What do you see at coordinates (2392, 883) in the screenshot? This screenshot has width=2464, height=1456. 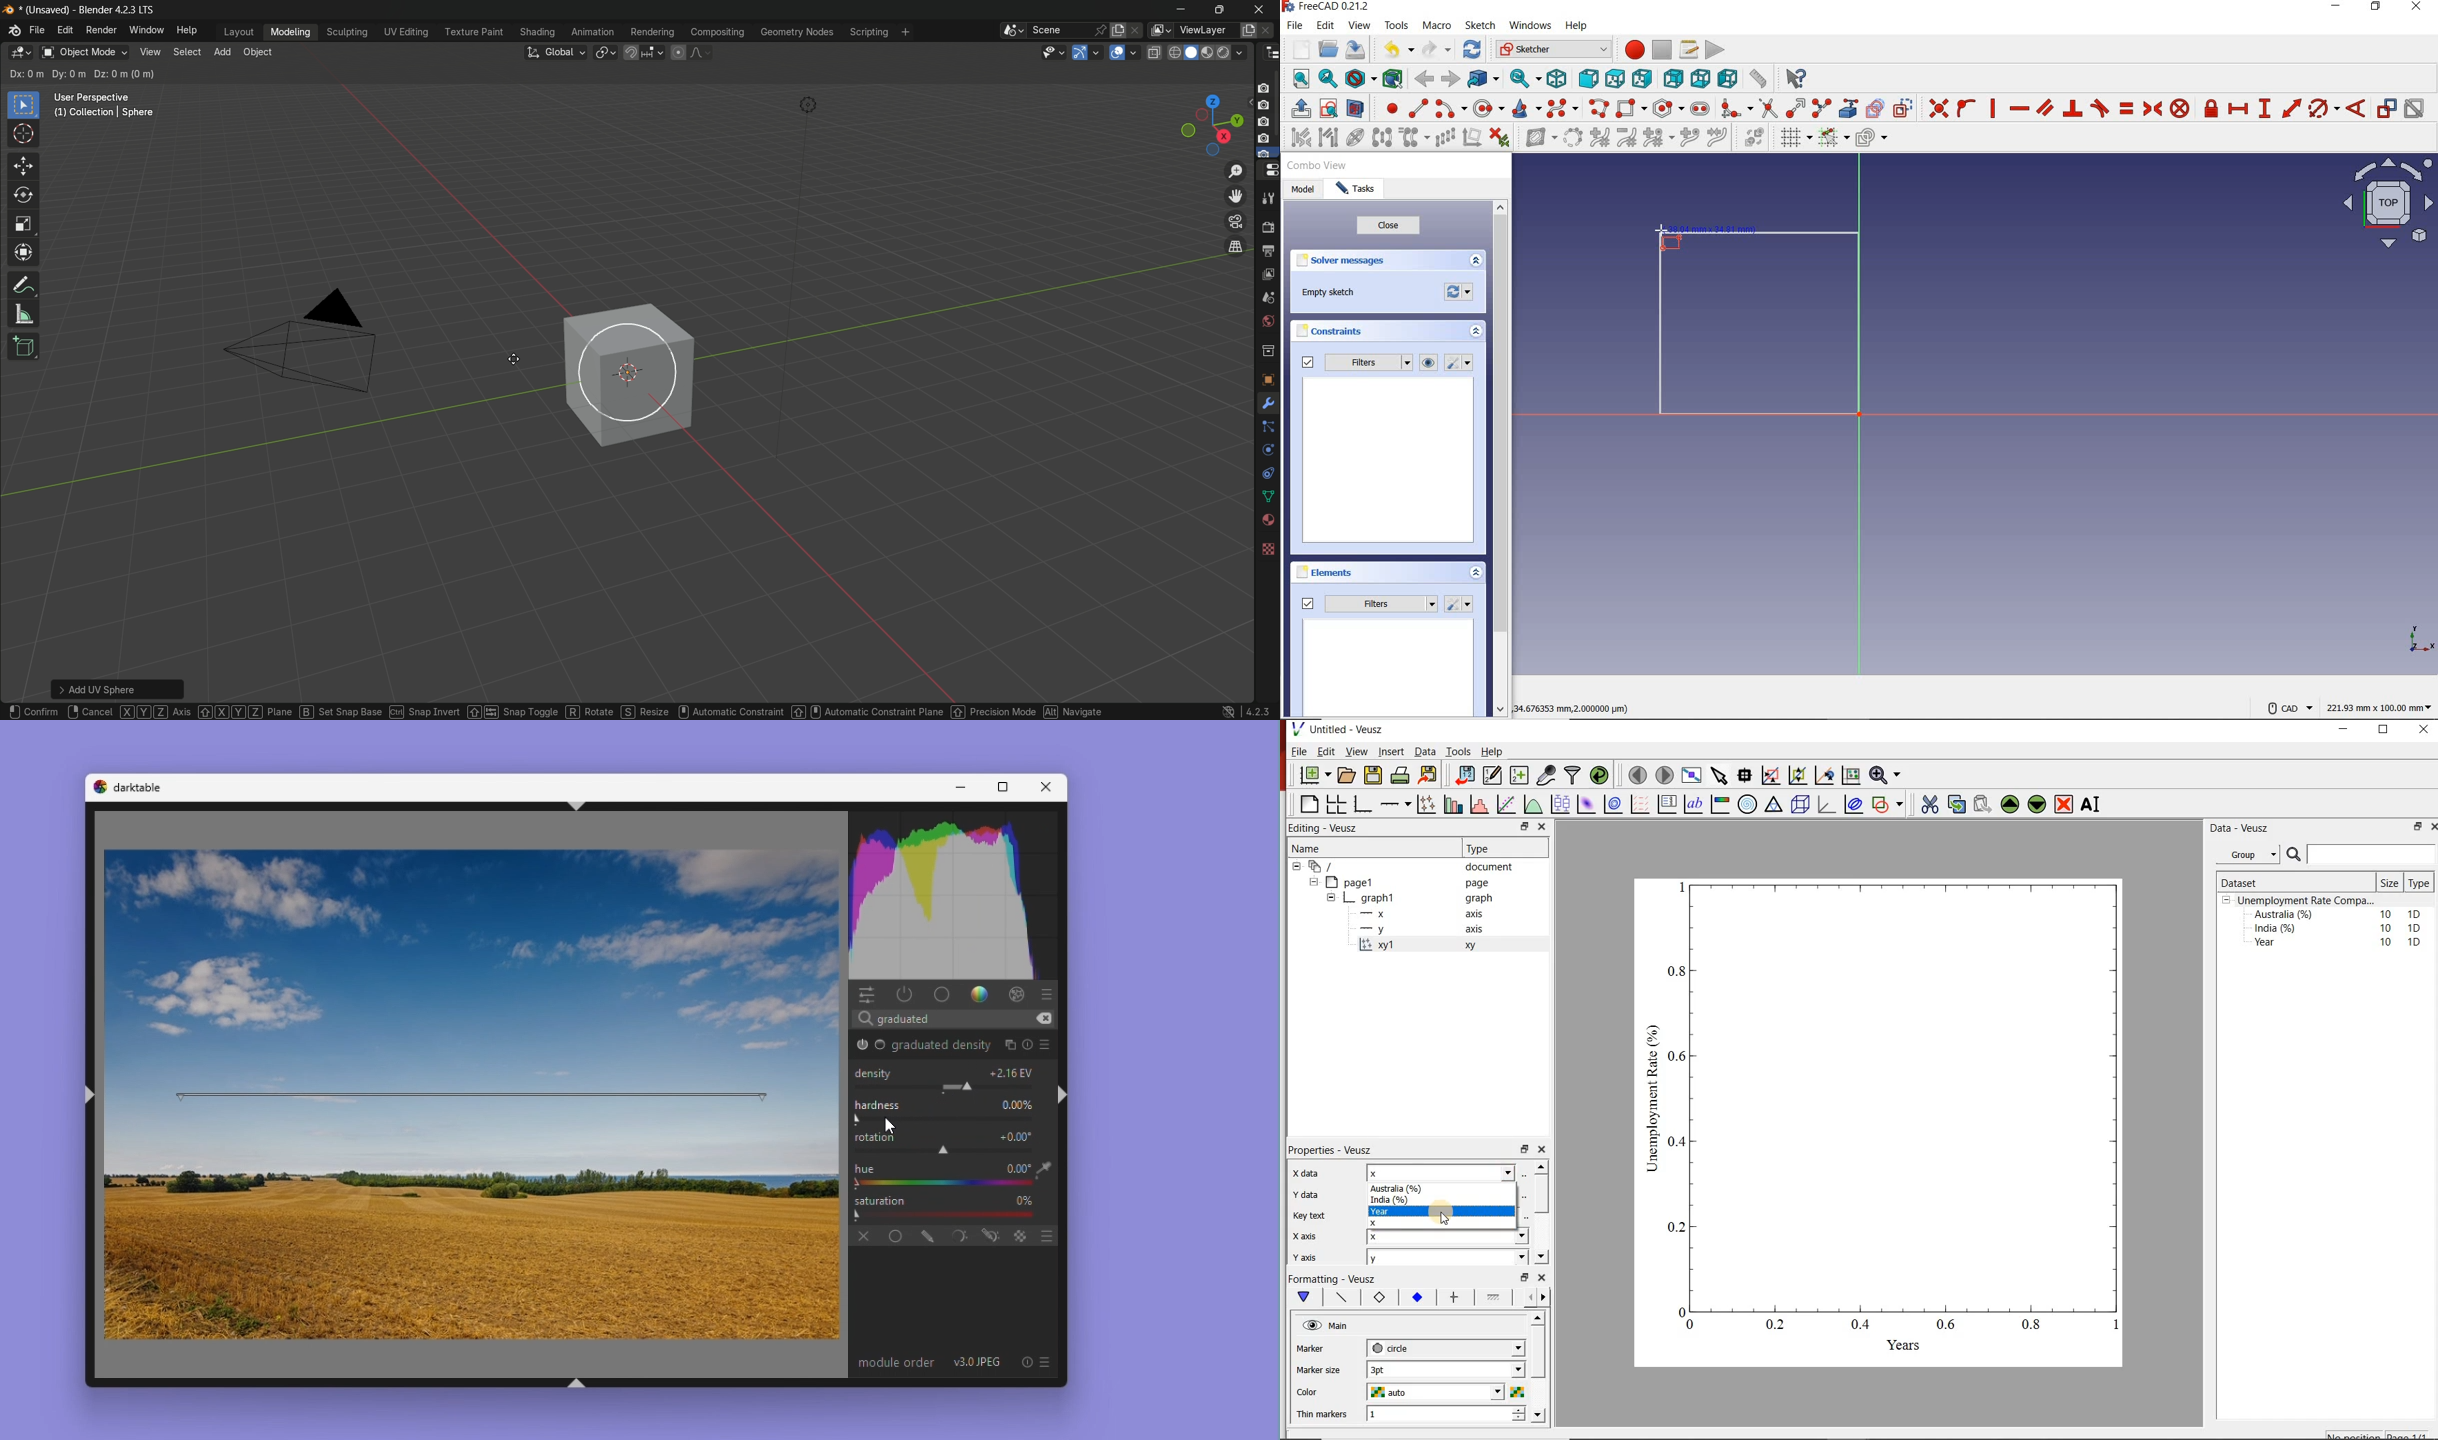 I see `Size` at bounding box center [2392, 883].